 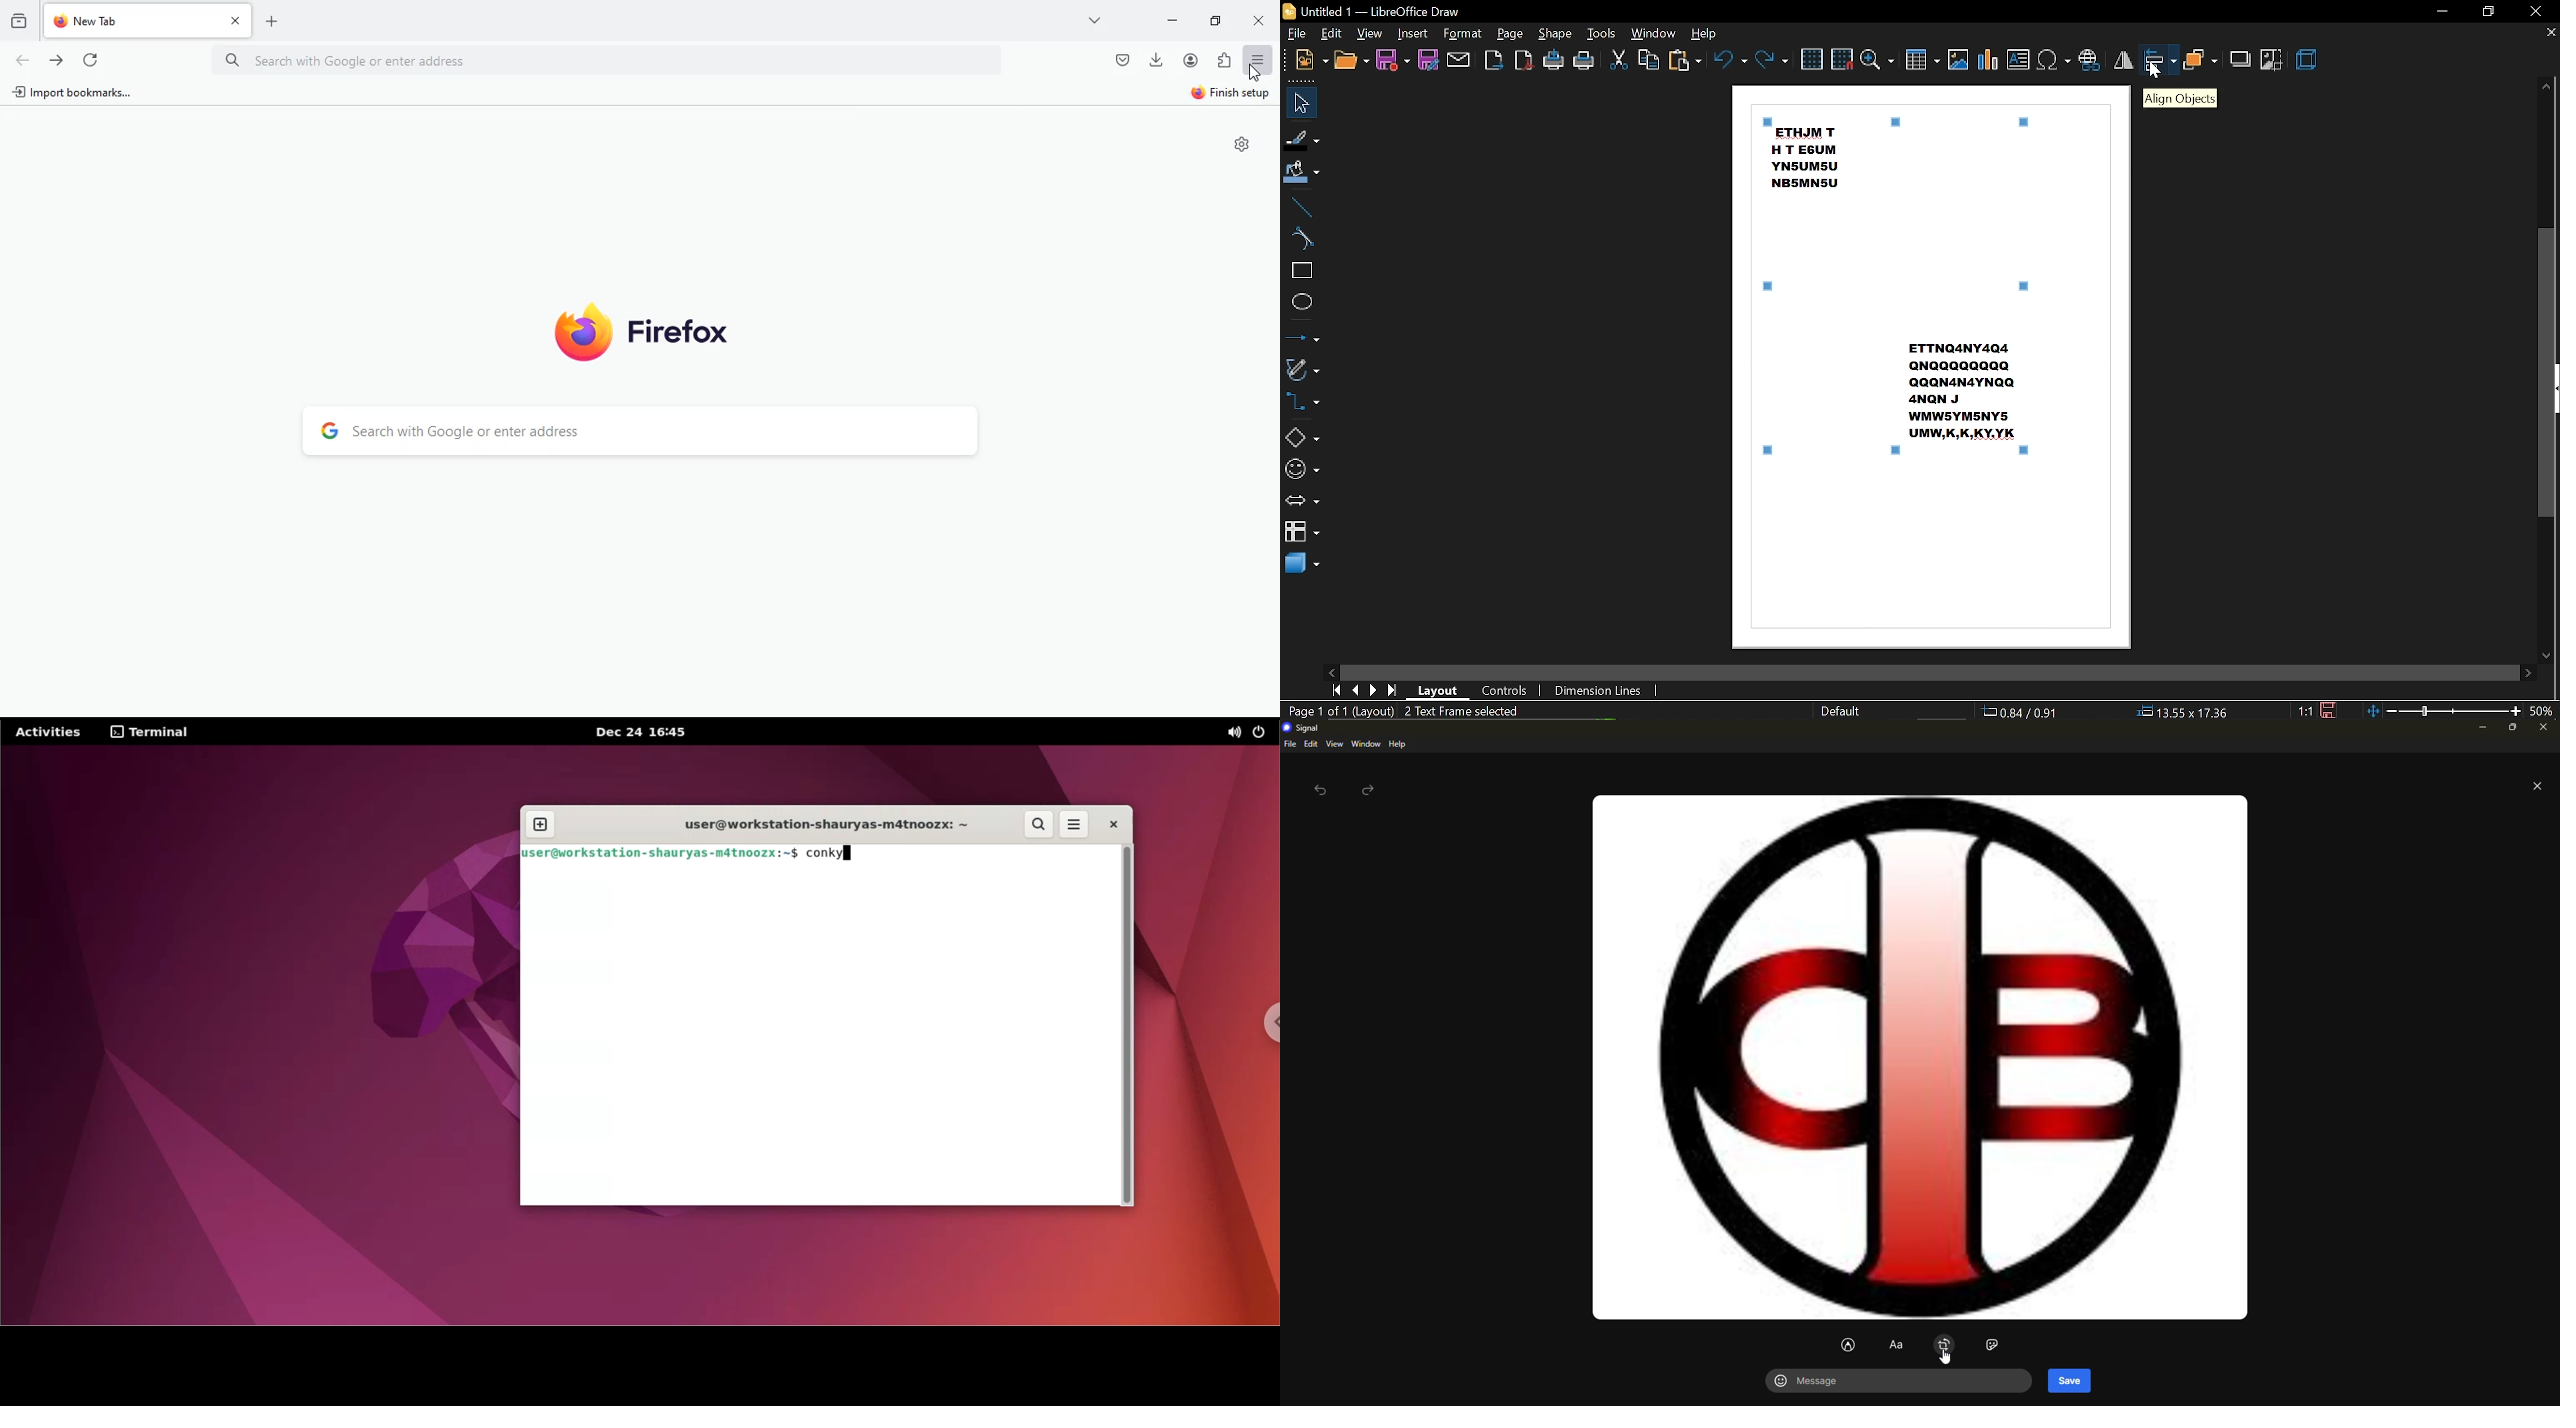 What do you see at coordinates (90, 57) in the screenshot?
I see `refresh` at bounding box center [90, 57].